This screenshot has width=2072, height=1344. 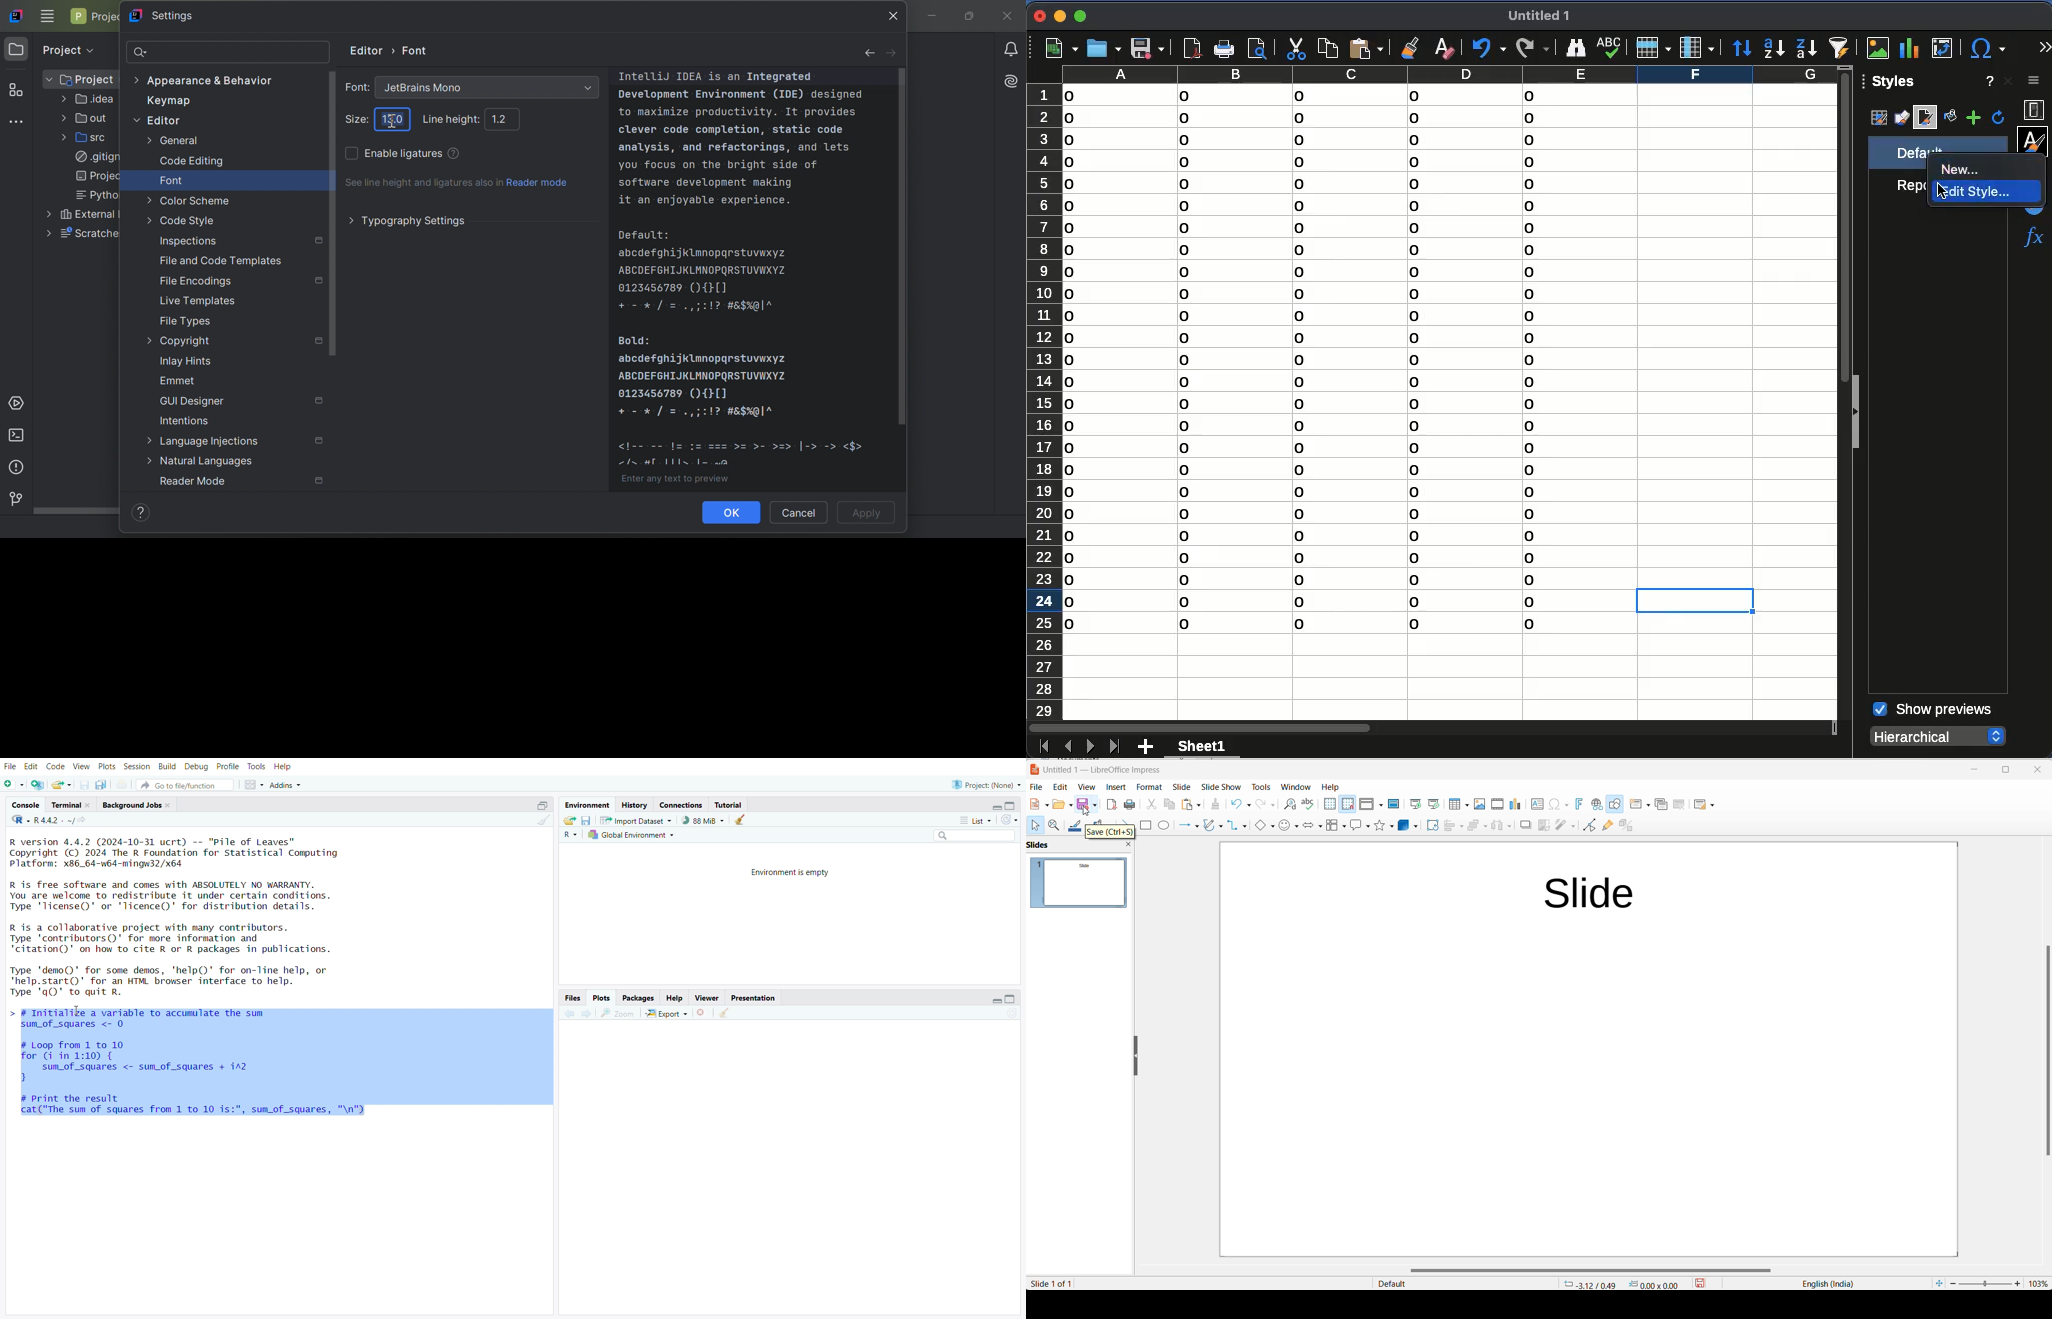 I want to click on view, so click(x=81, y=766).